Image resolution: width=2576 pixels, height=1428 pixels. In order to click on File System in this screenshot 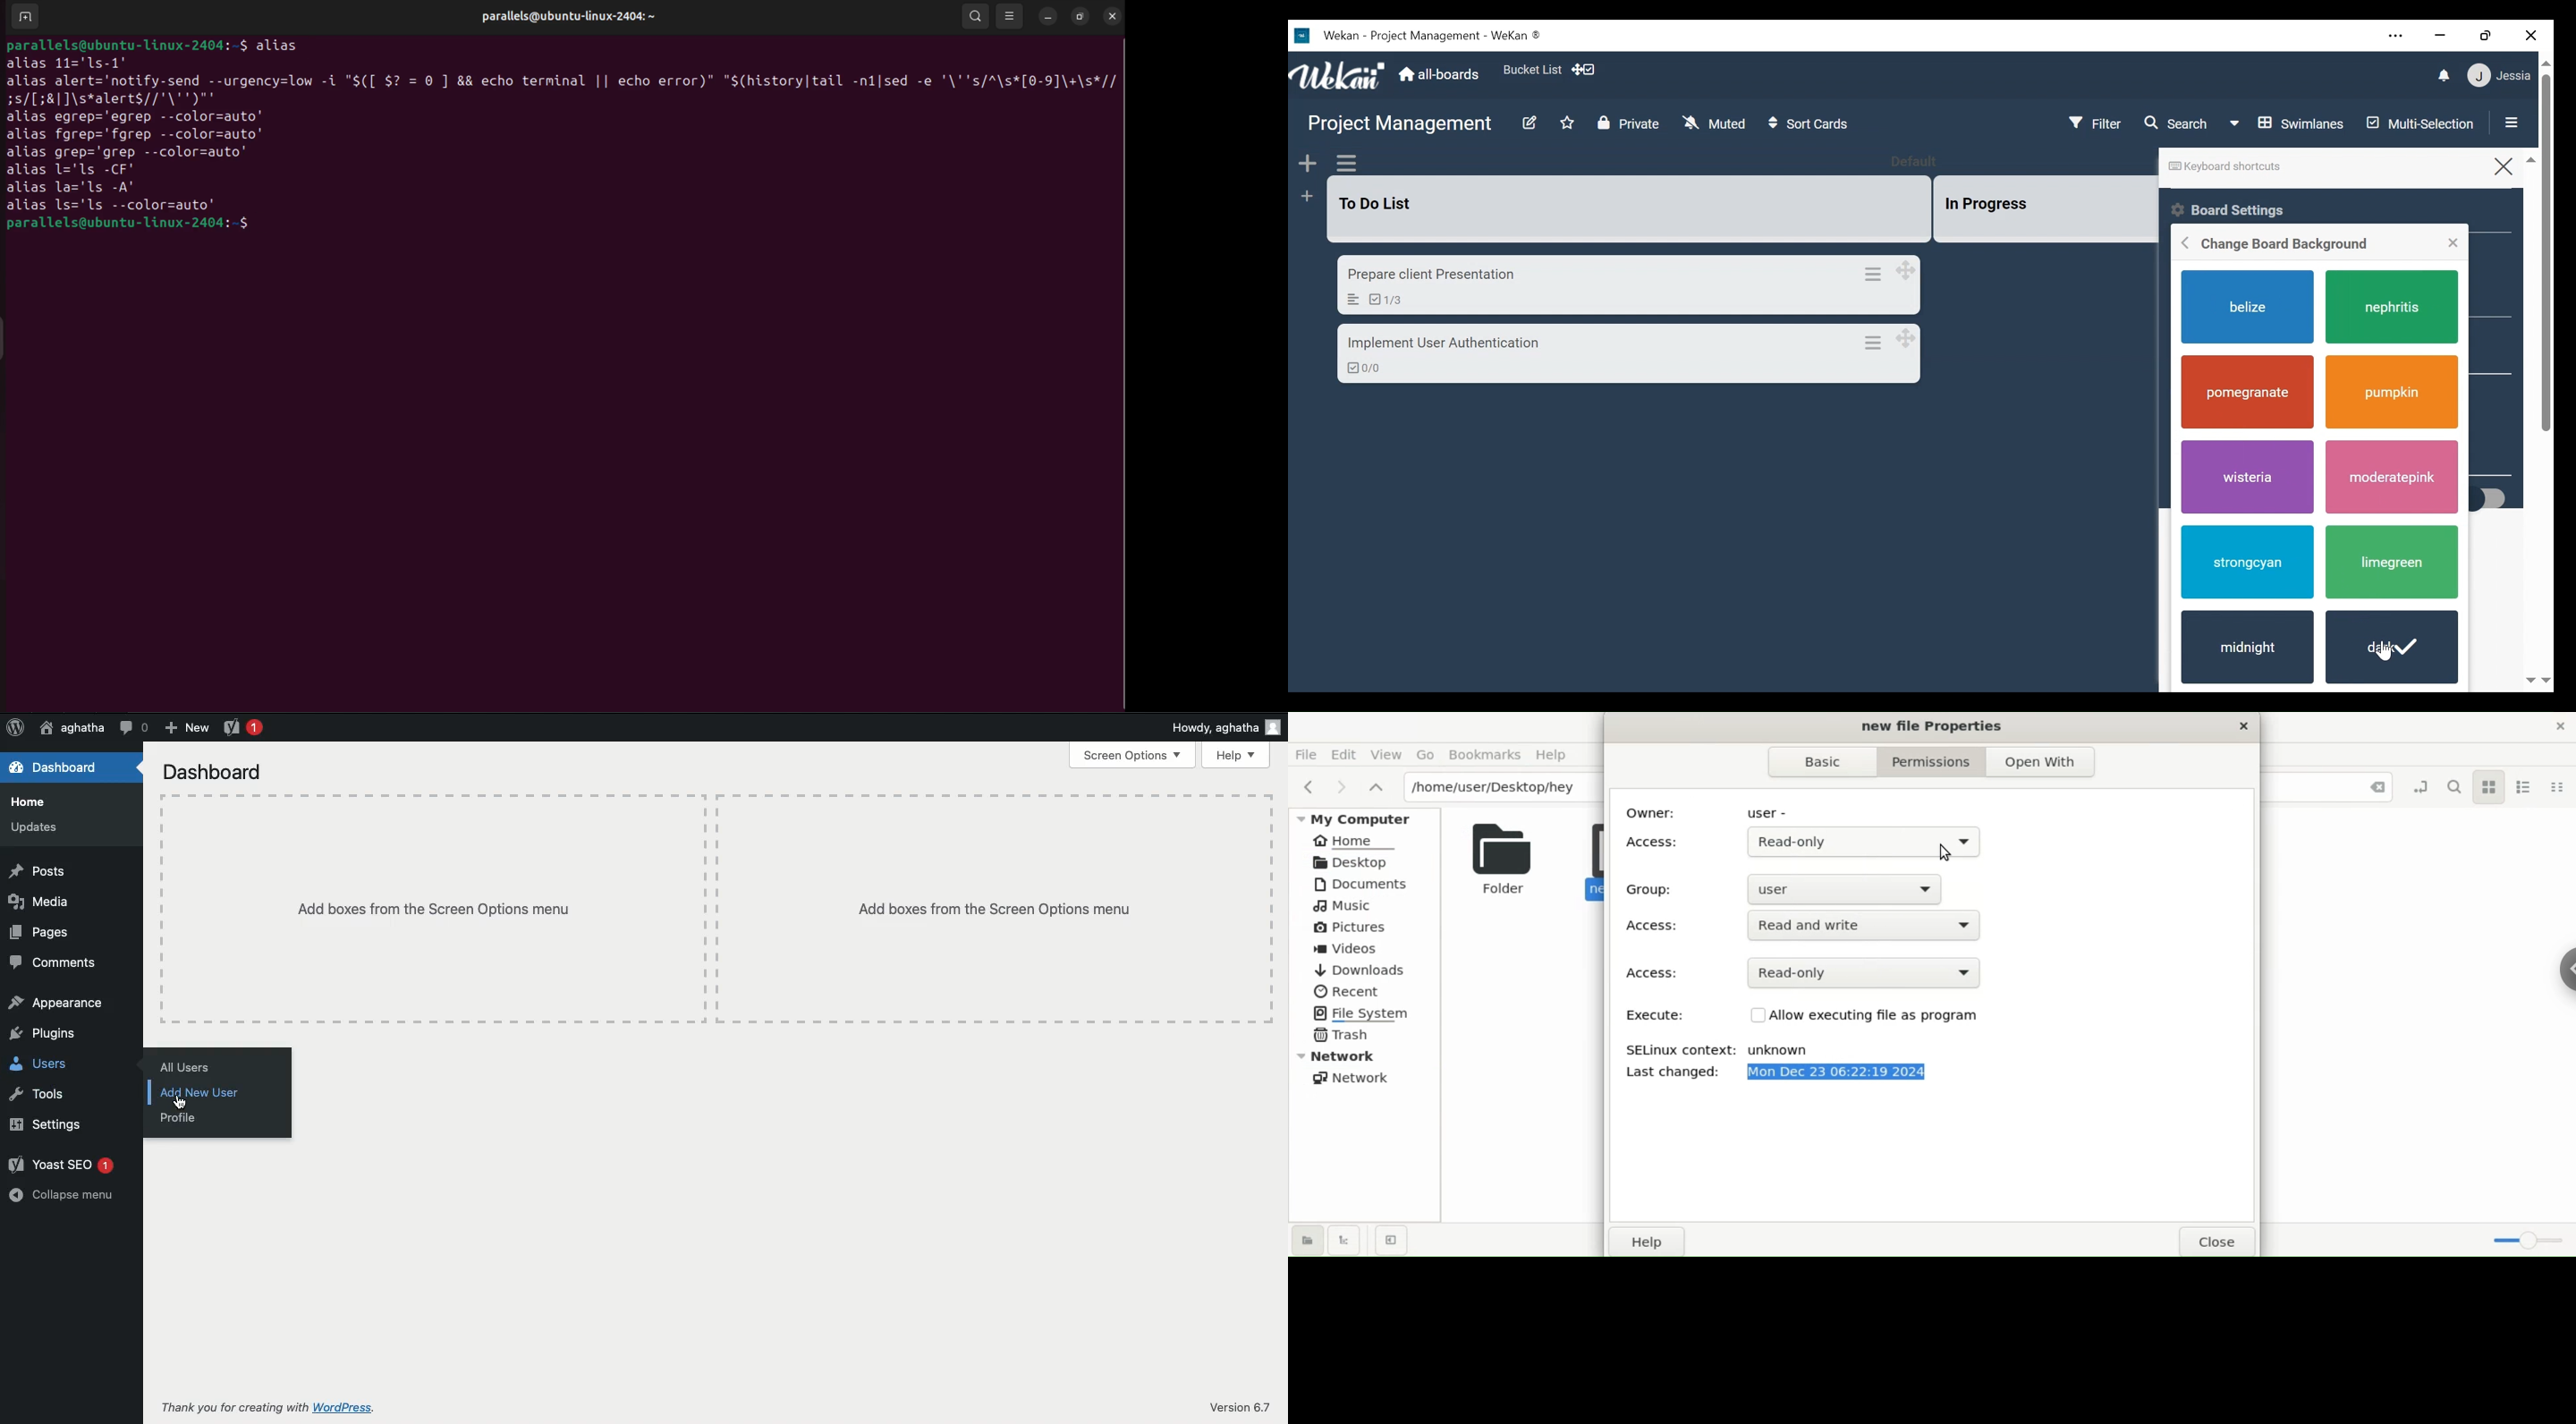, I will do `click(1366, 1013)`.